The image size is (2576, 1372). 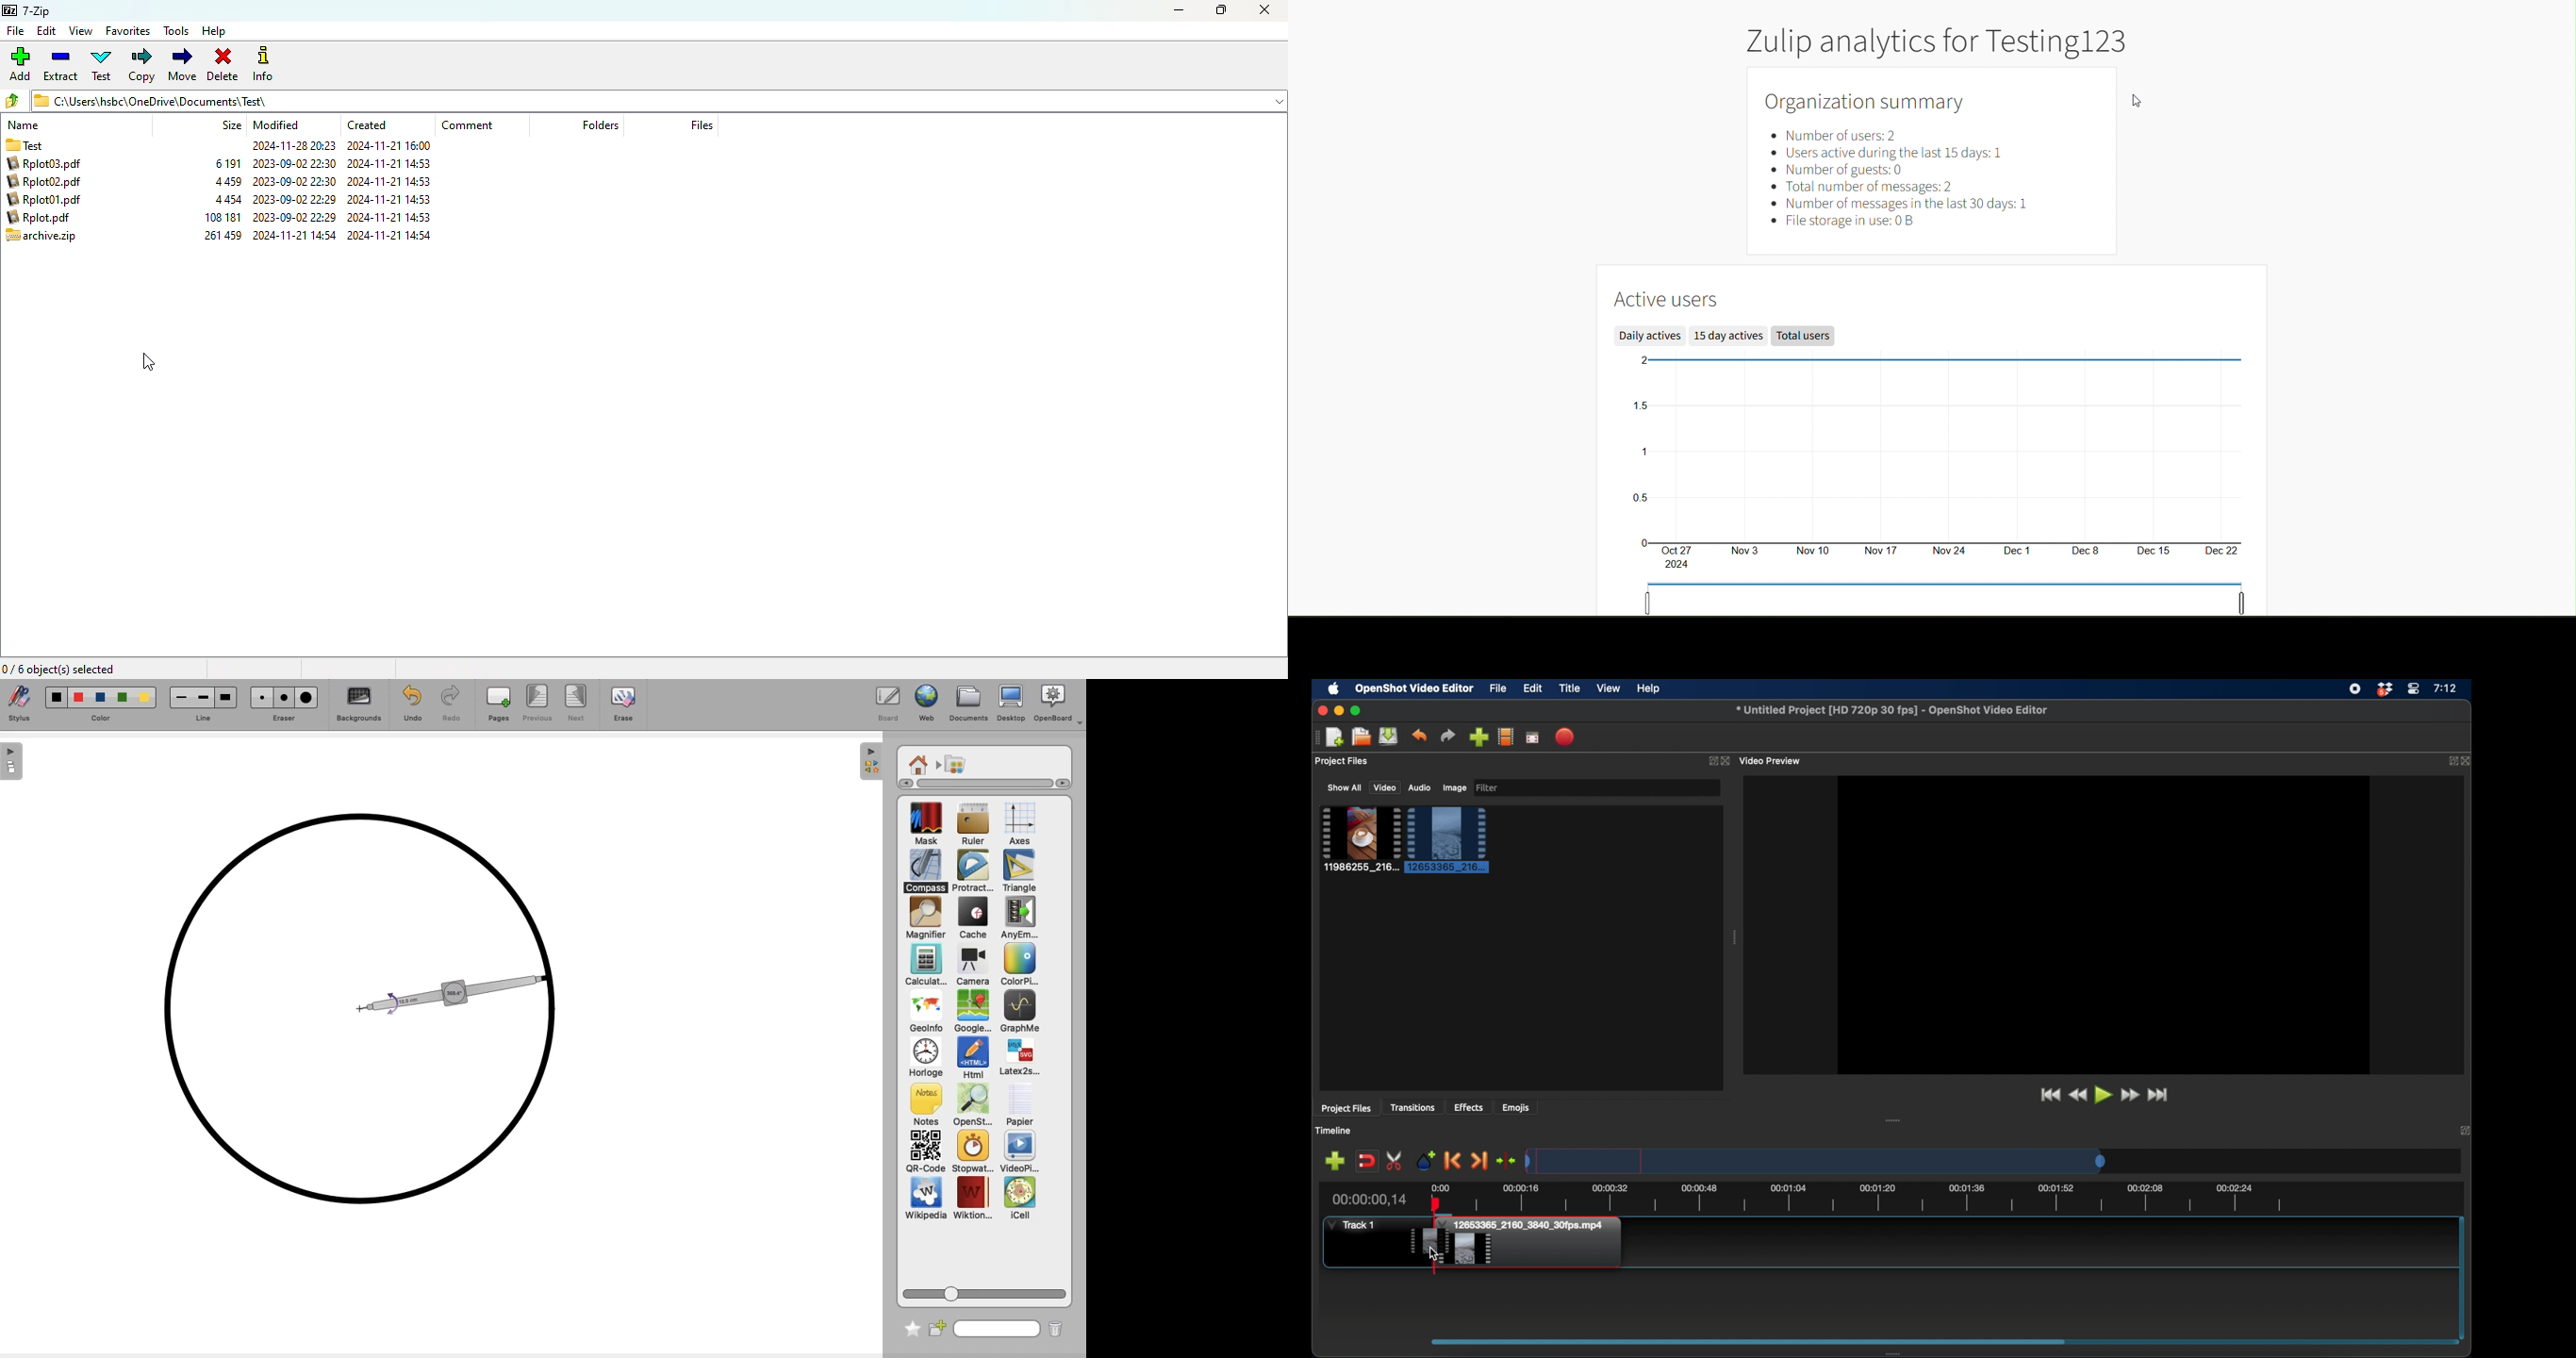 I want to click on Total users, so click(x=1805, y=336).